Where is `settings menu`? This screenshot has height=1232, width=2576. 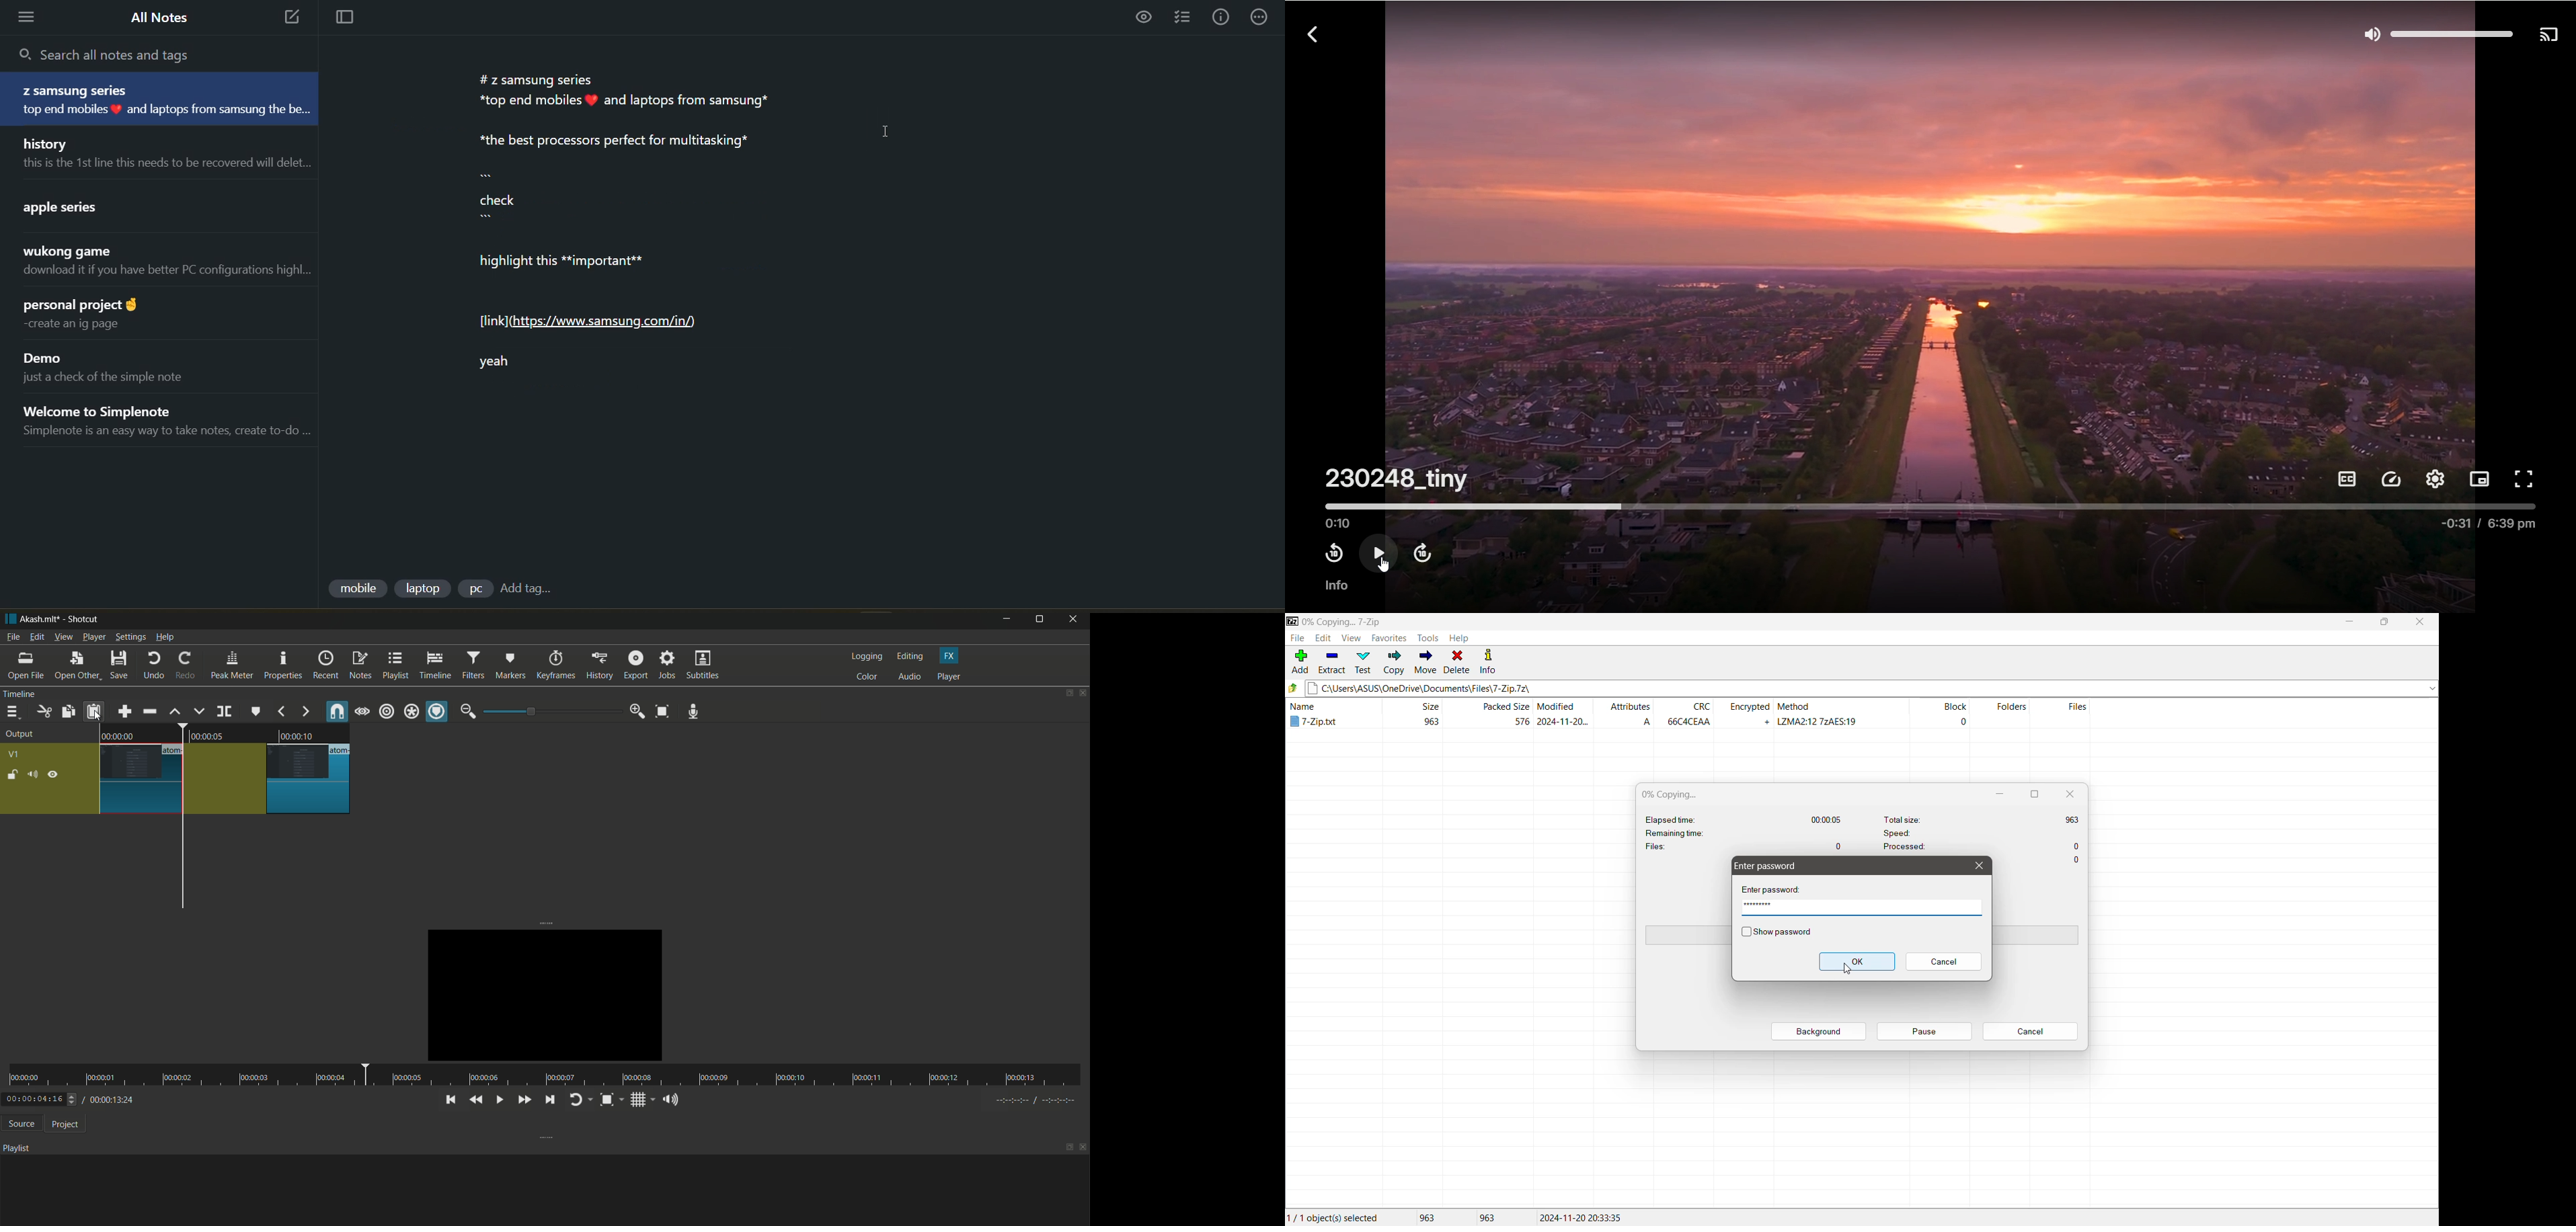 settings menu is located at coordinates (130, 637).